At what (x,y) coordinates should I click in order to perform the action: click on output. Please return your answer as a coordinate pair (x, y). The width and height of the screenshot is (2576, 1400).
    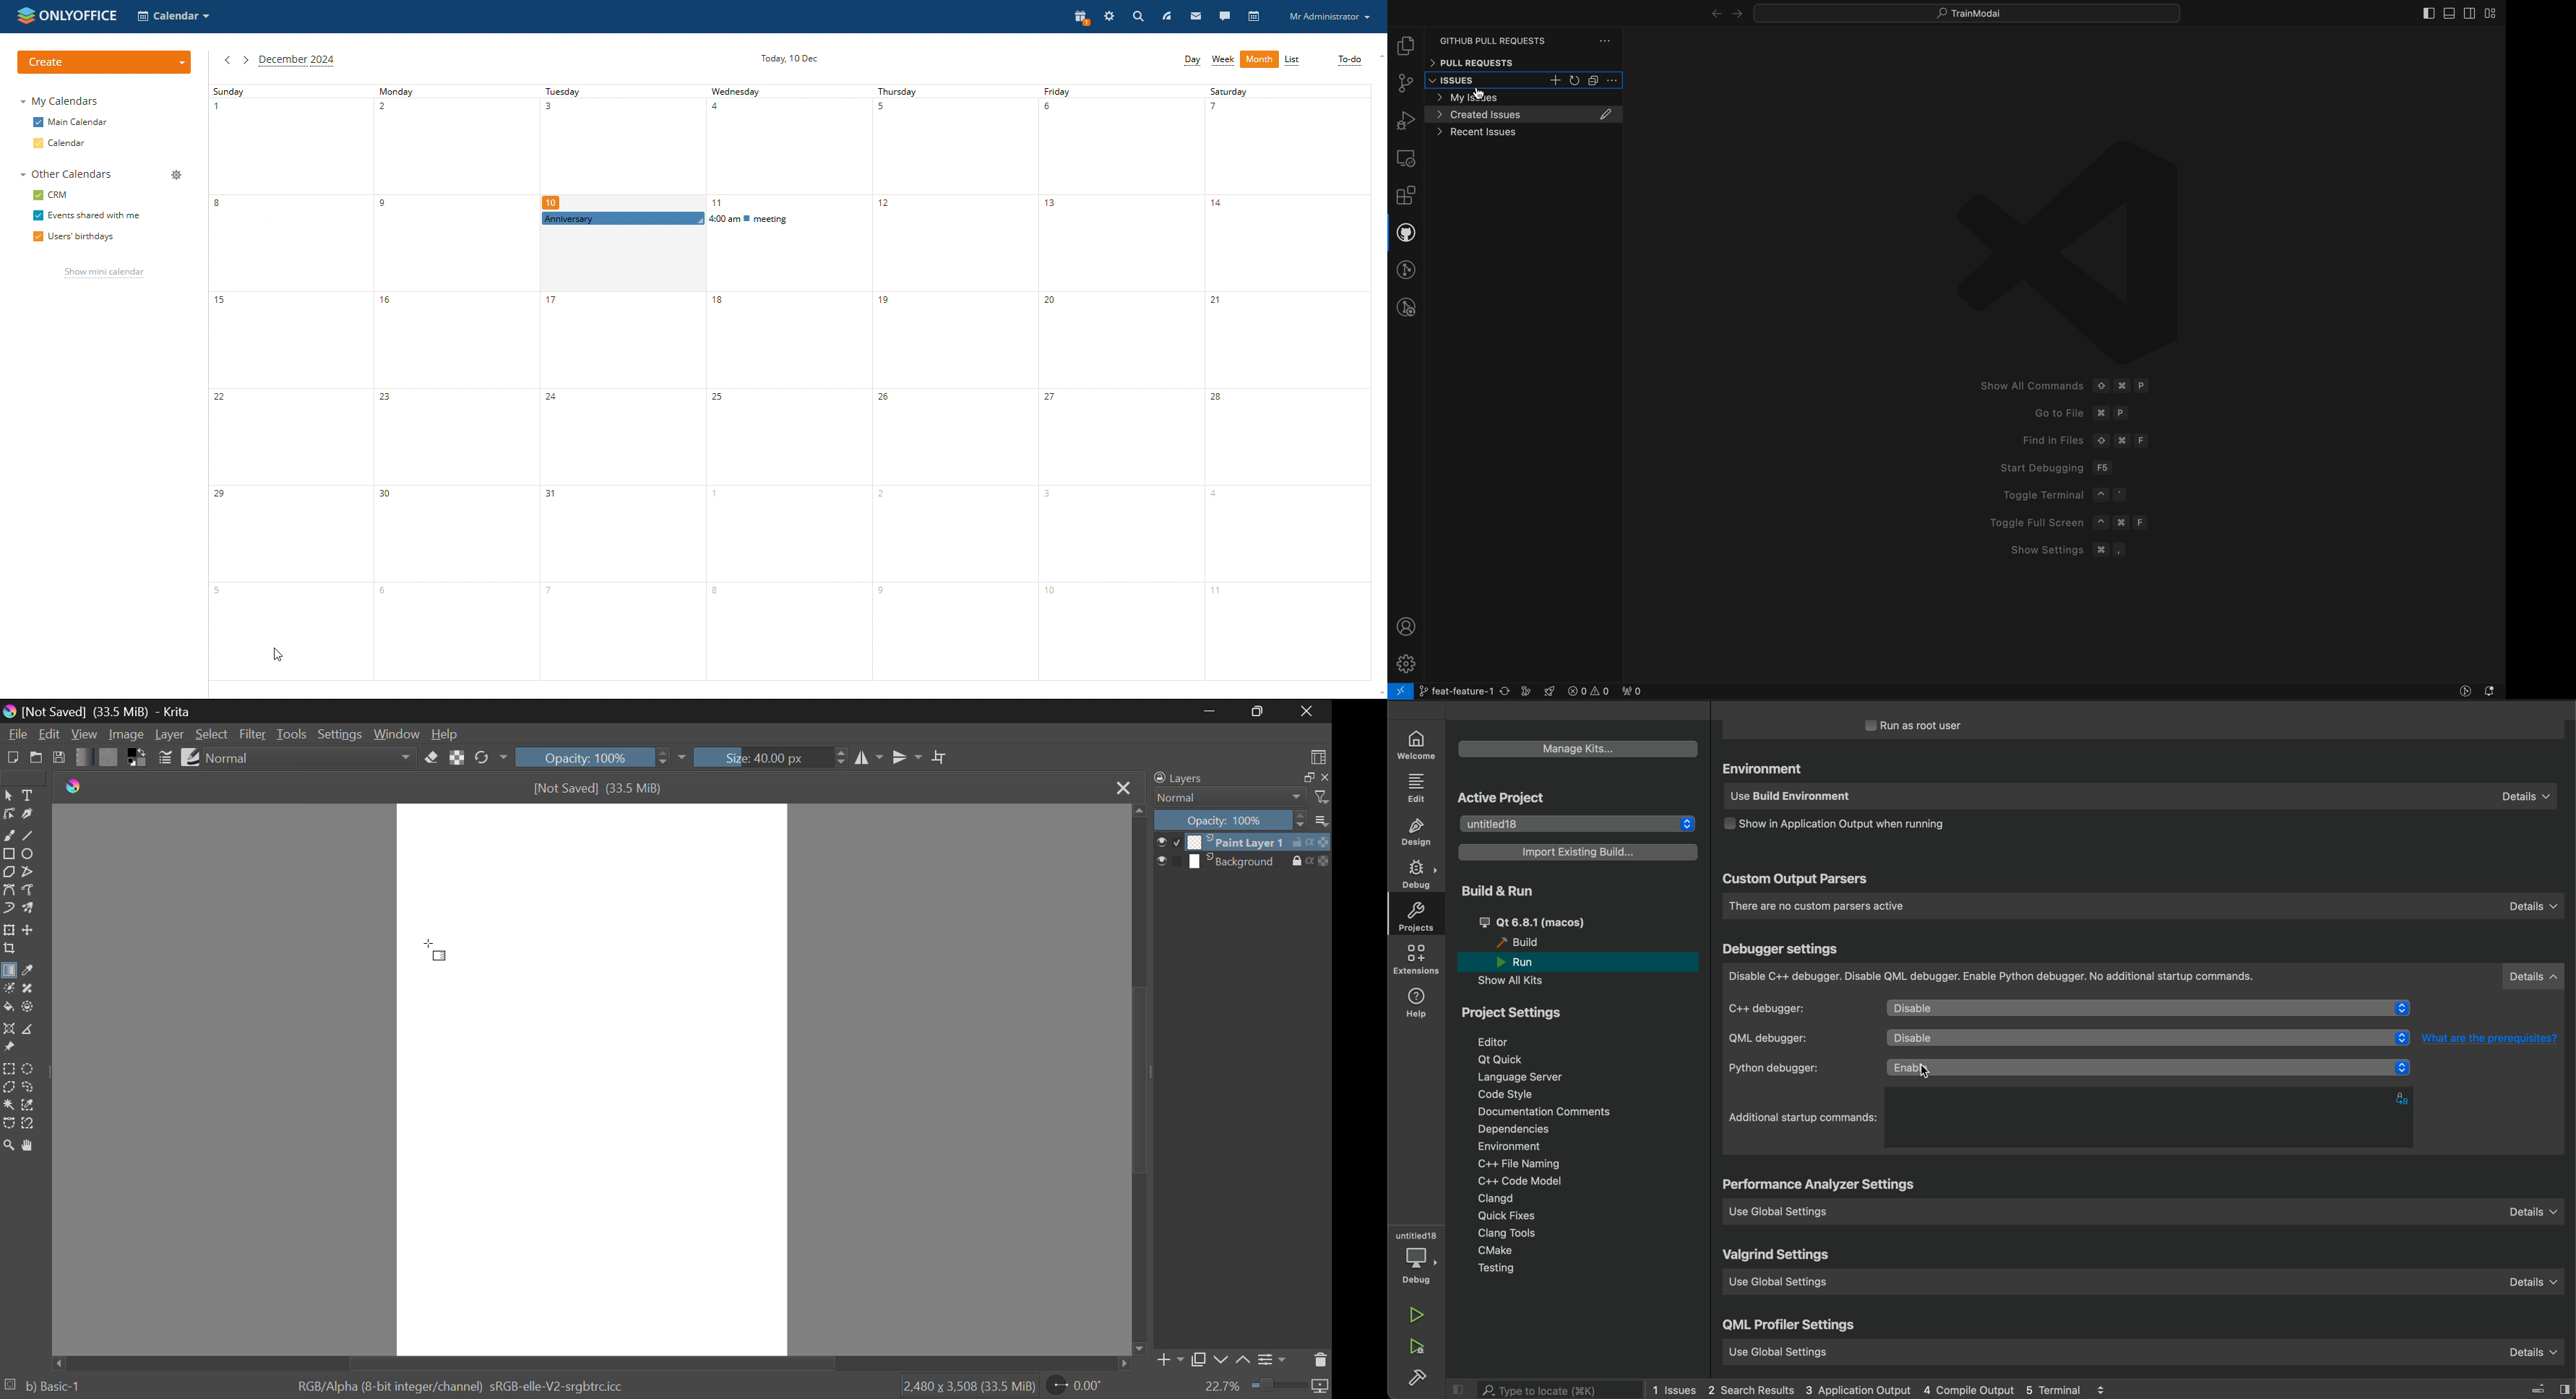
    Looking at the image, I should click on (1851, 826).